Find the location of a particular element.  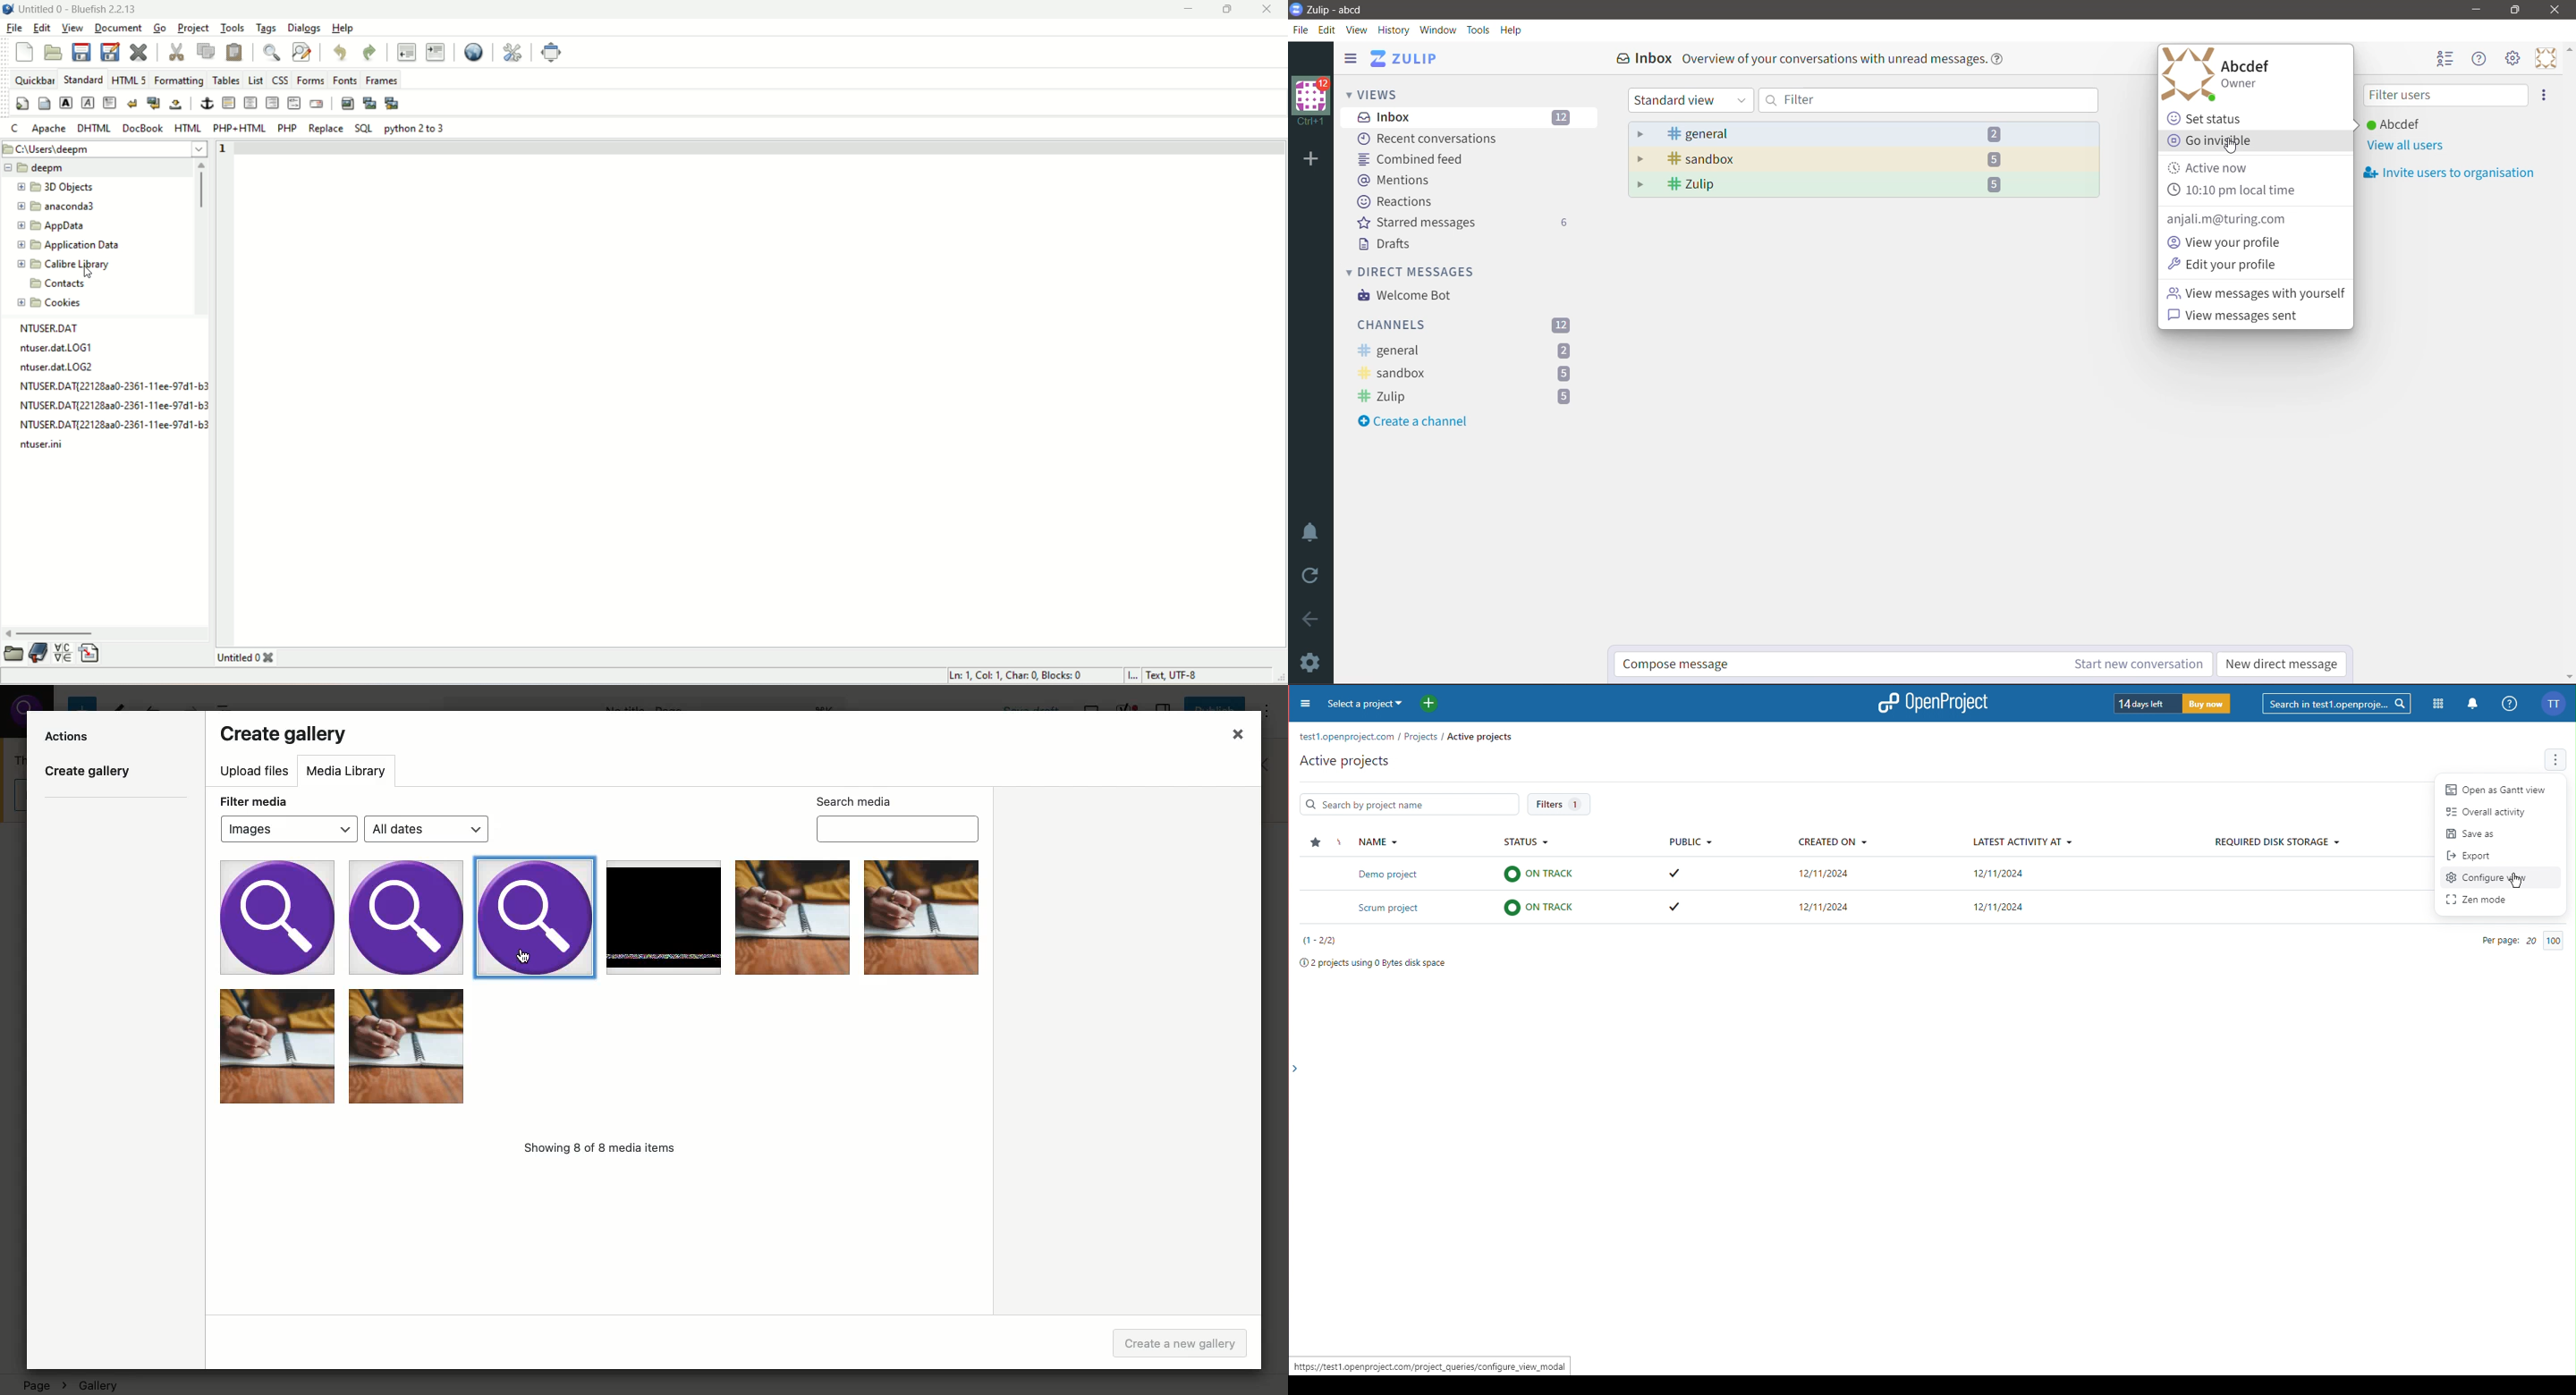

View is located at coordinates (1358, 29).